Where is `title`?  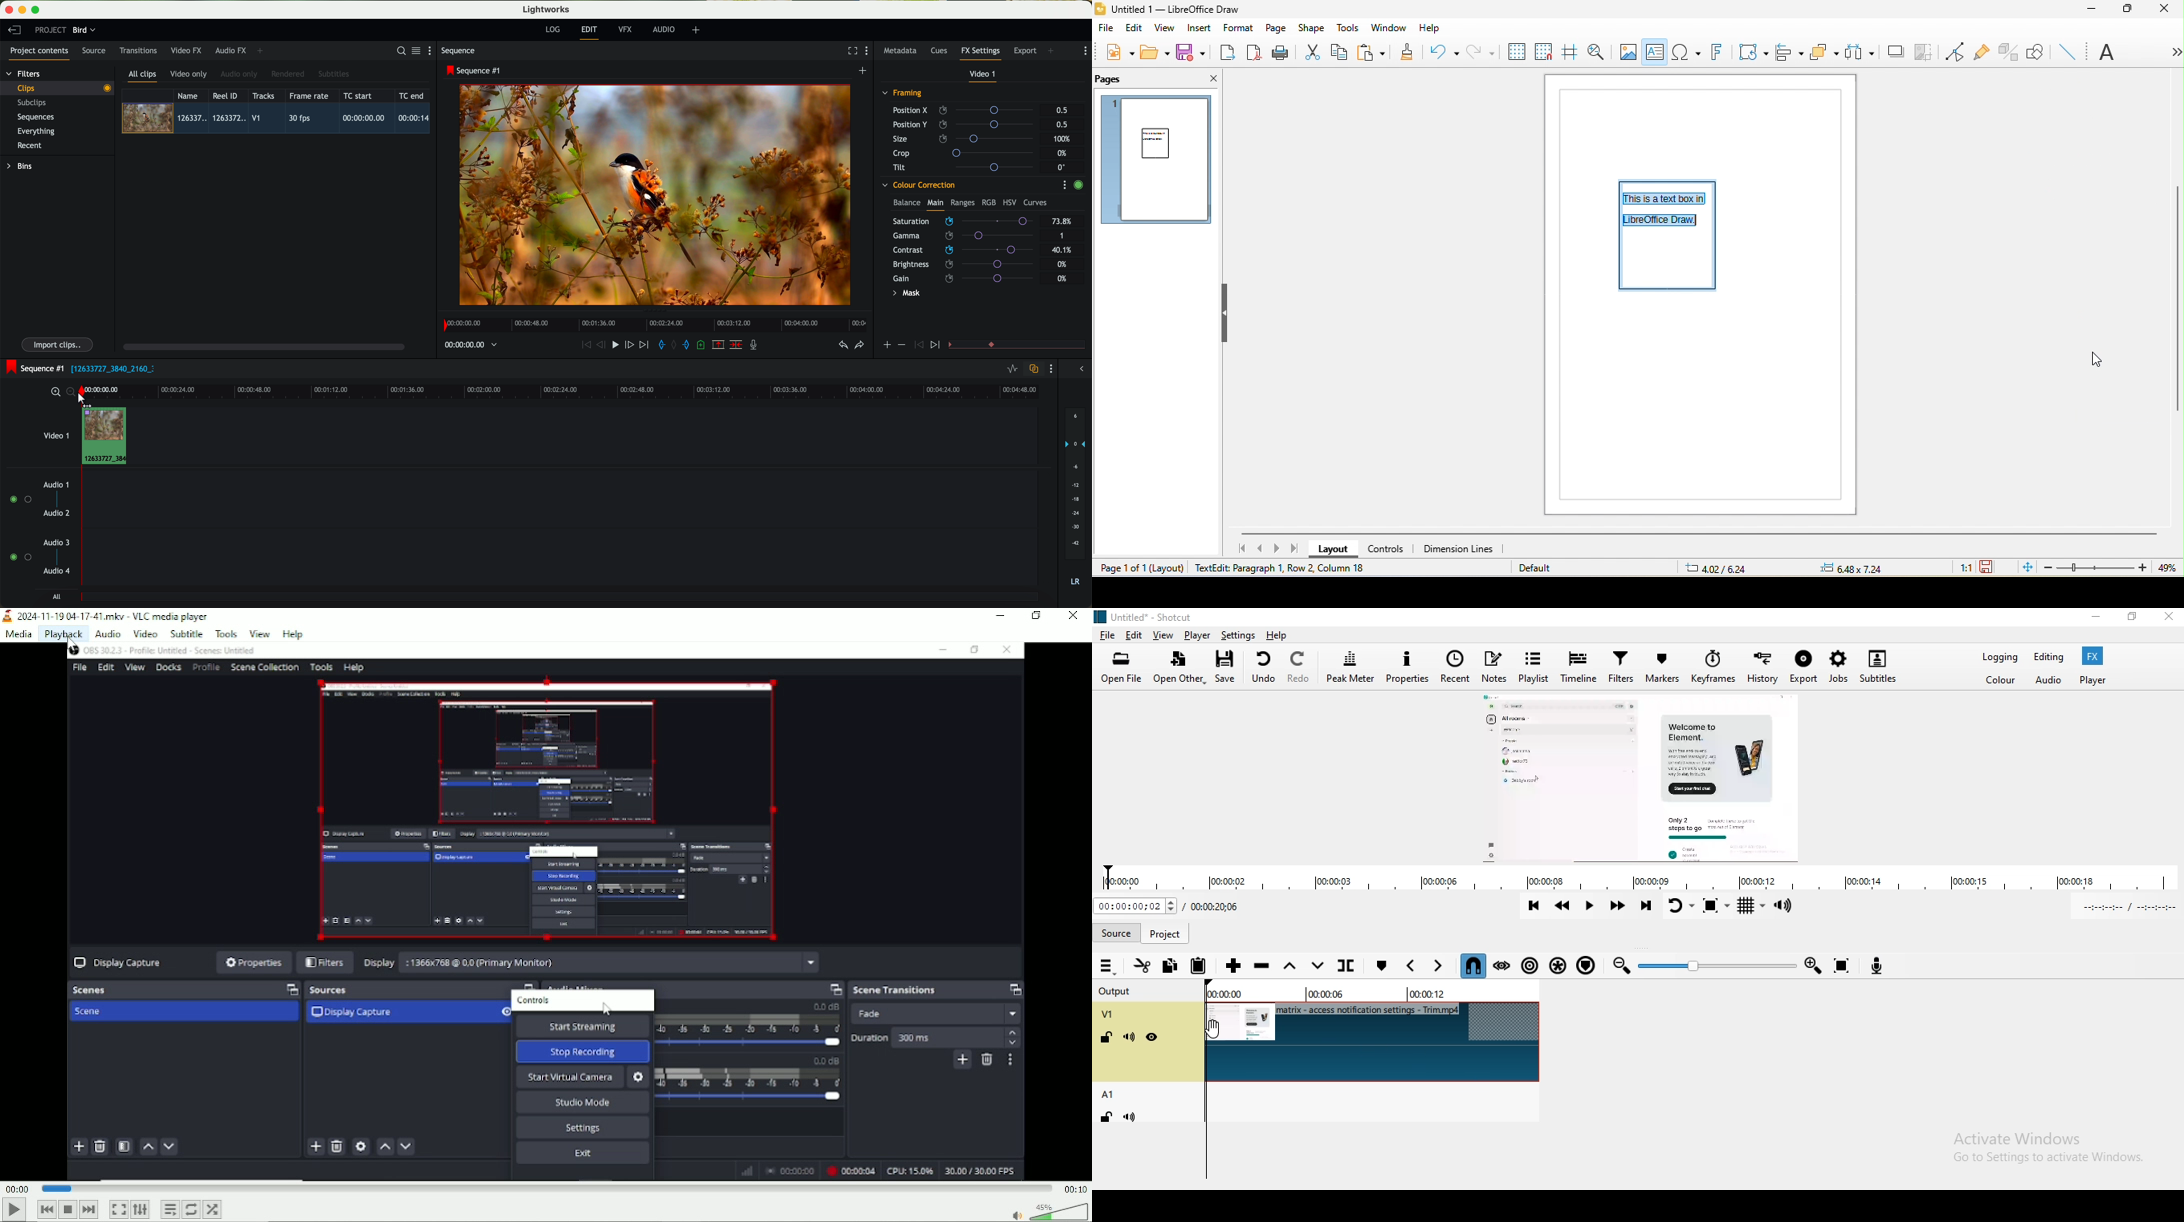 title is located at coordinates (1178, 10).